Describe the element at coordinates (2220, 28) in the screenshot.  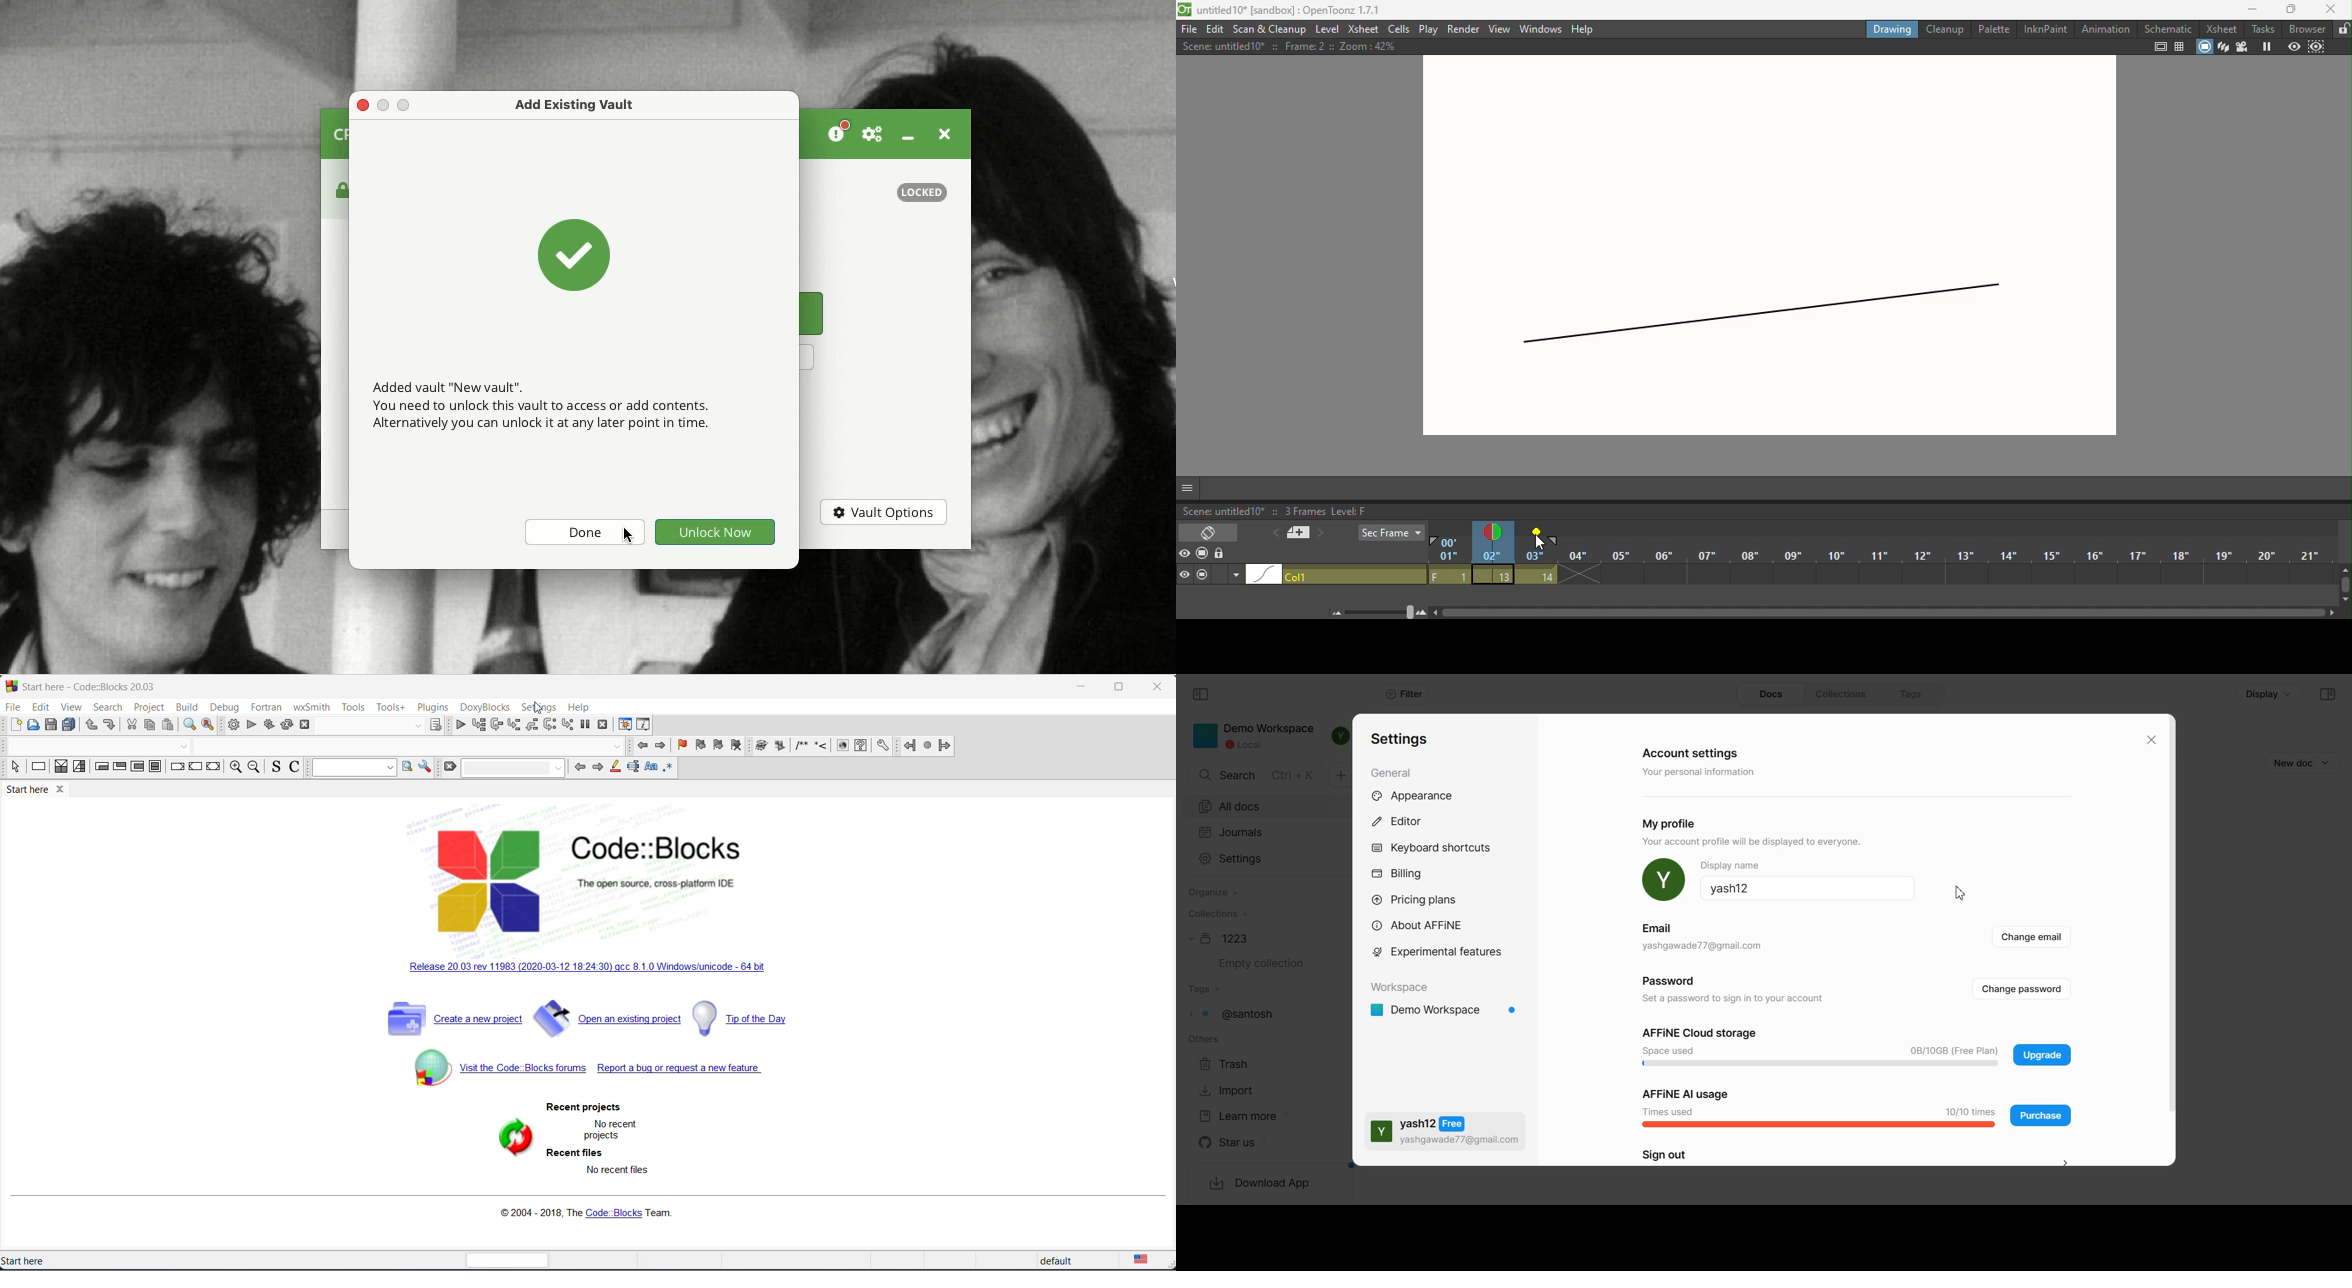
I see `Xsheet` at that location.